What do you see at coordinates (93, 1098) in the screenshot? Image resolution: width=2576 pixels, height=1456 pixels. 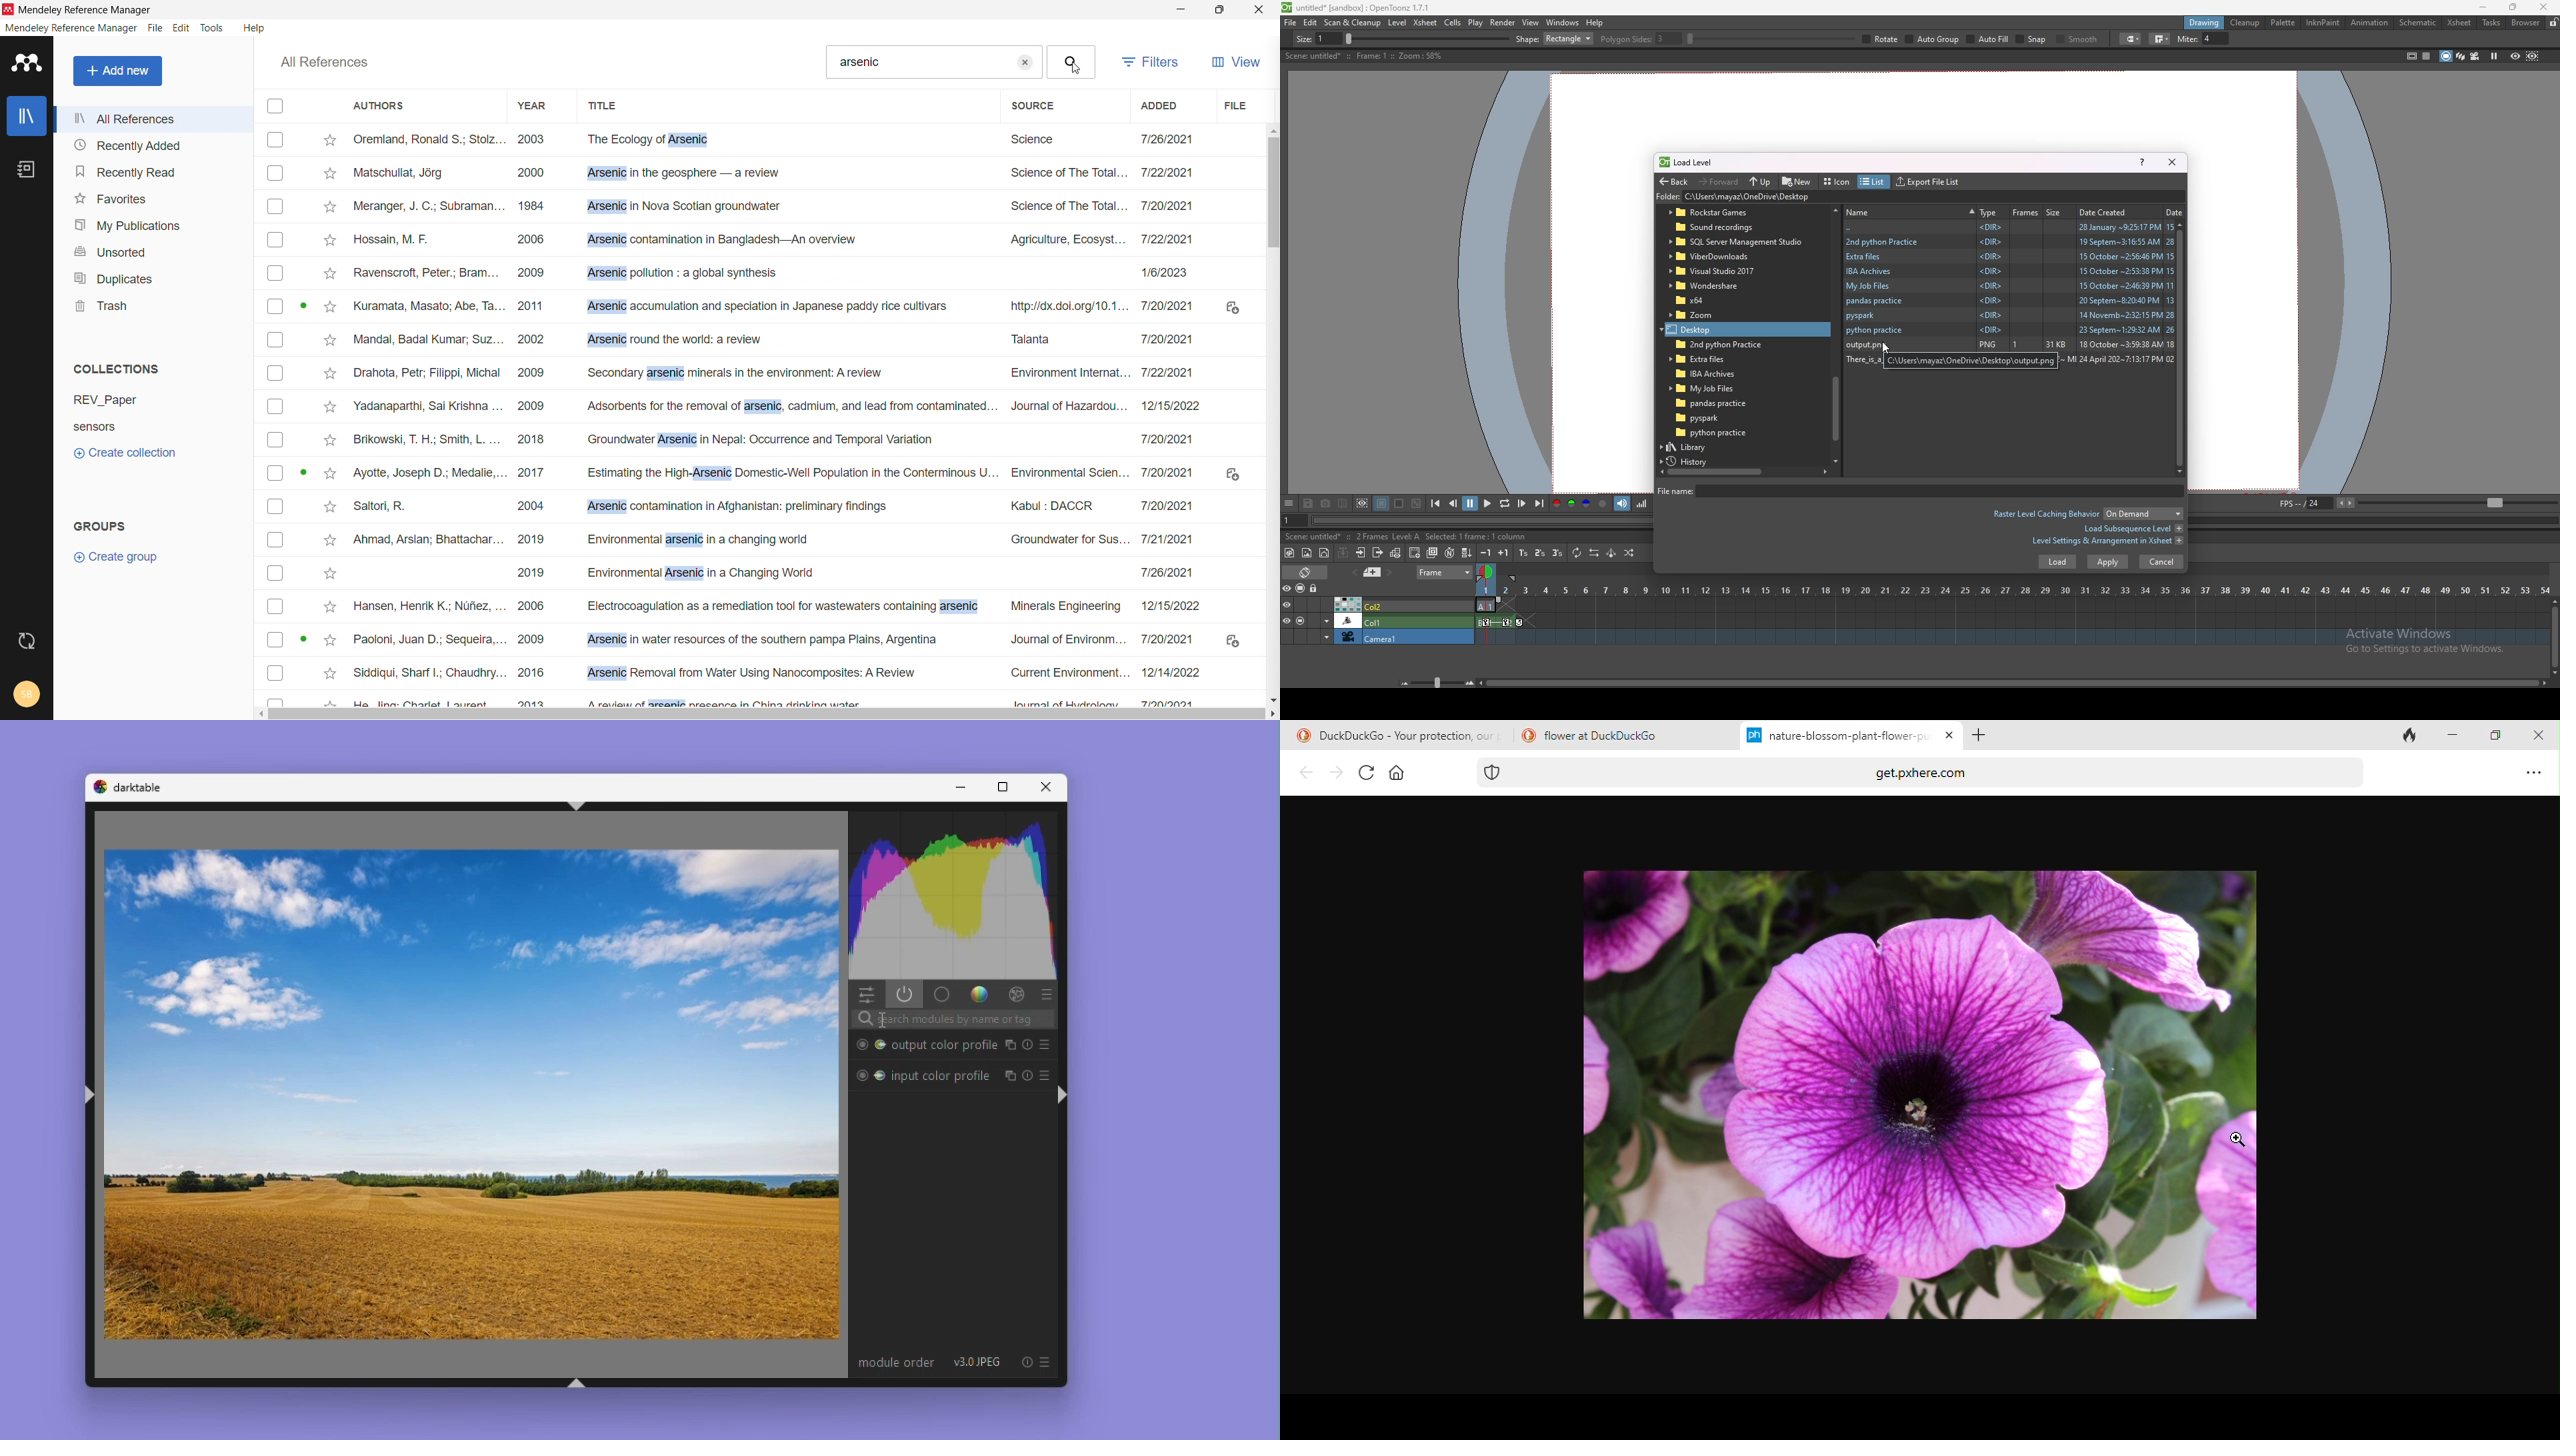 I see `shift+ctrl+l` at bounding box center [93, 1098].